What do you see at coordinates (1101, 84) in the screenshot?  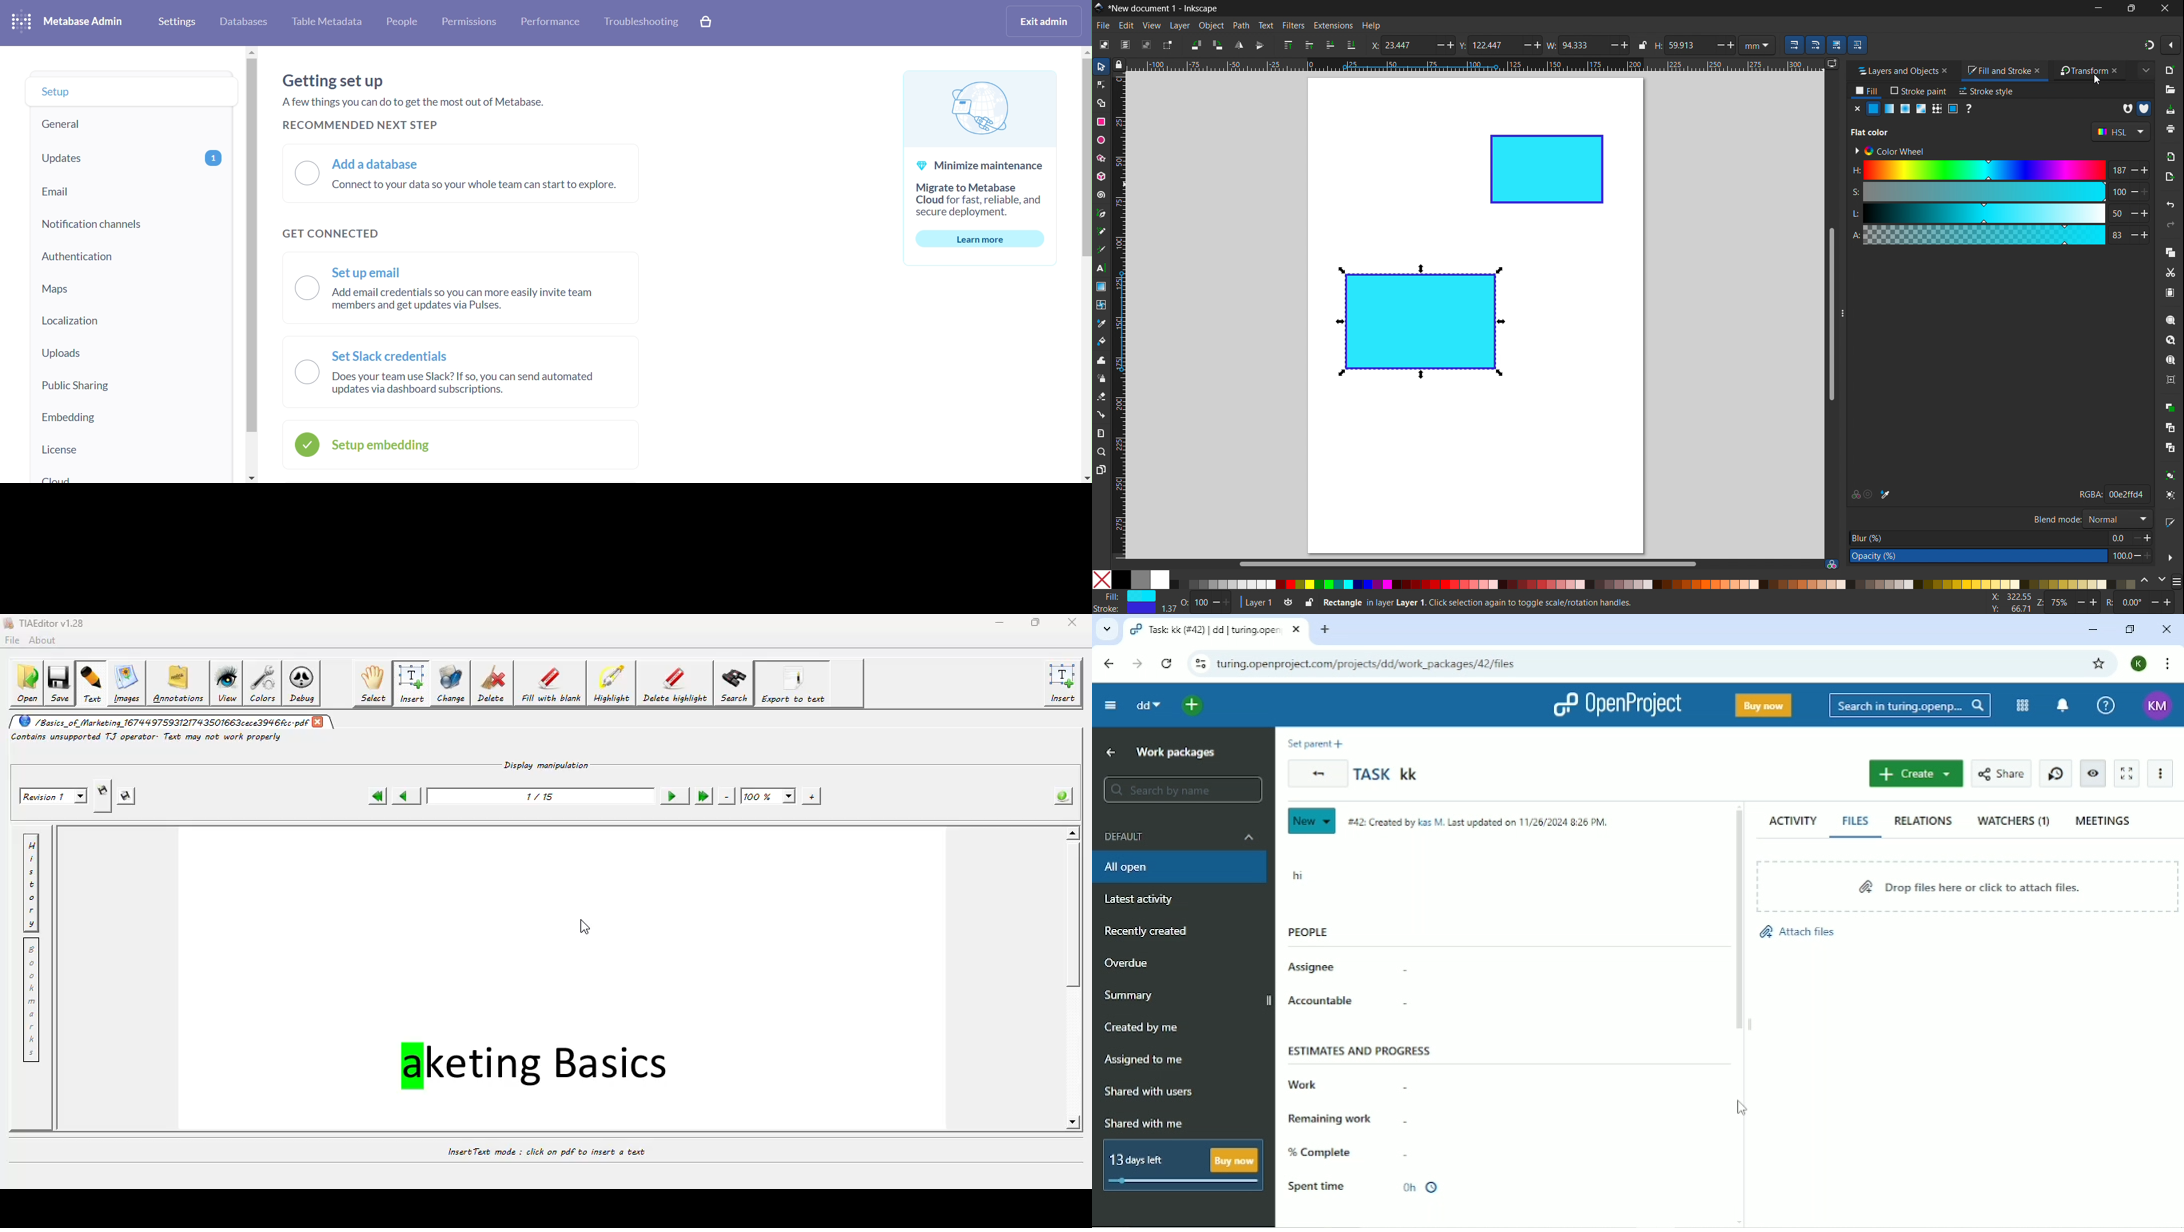 I see `node tool` at bounding box center [1101, 84].